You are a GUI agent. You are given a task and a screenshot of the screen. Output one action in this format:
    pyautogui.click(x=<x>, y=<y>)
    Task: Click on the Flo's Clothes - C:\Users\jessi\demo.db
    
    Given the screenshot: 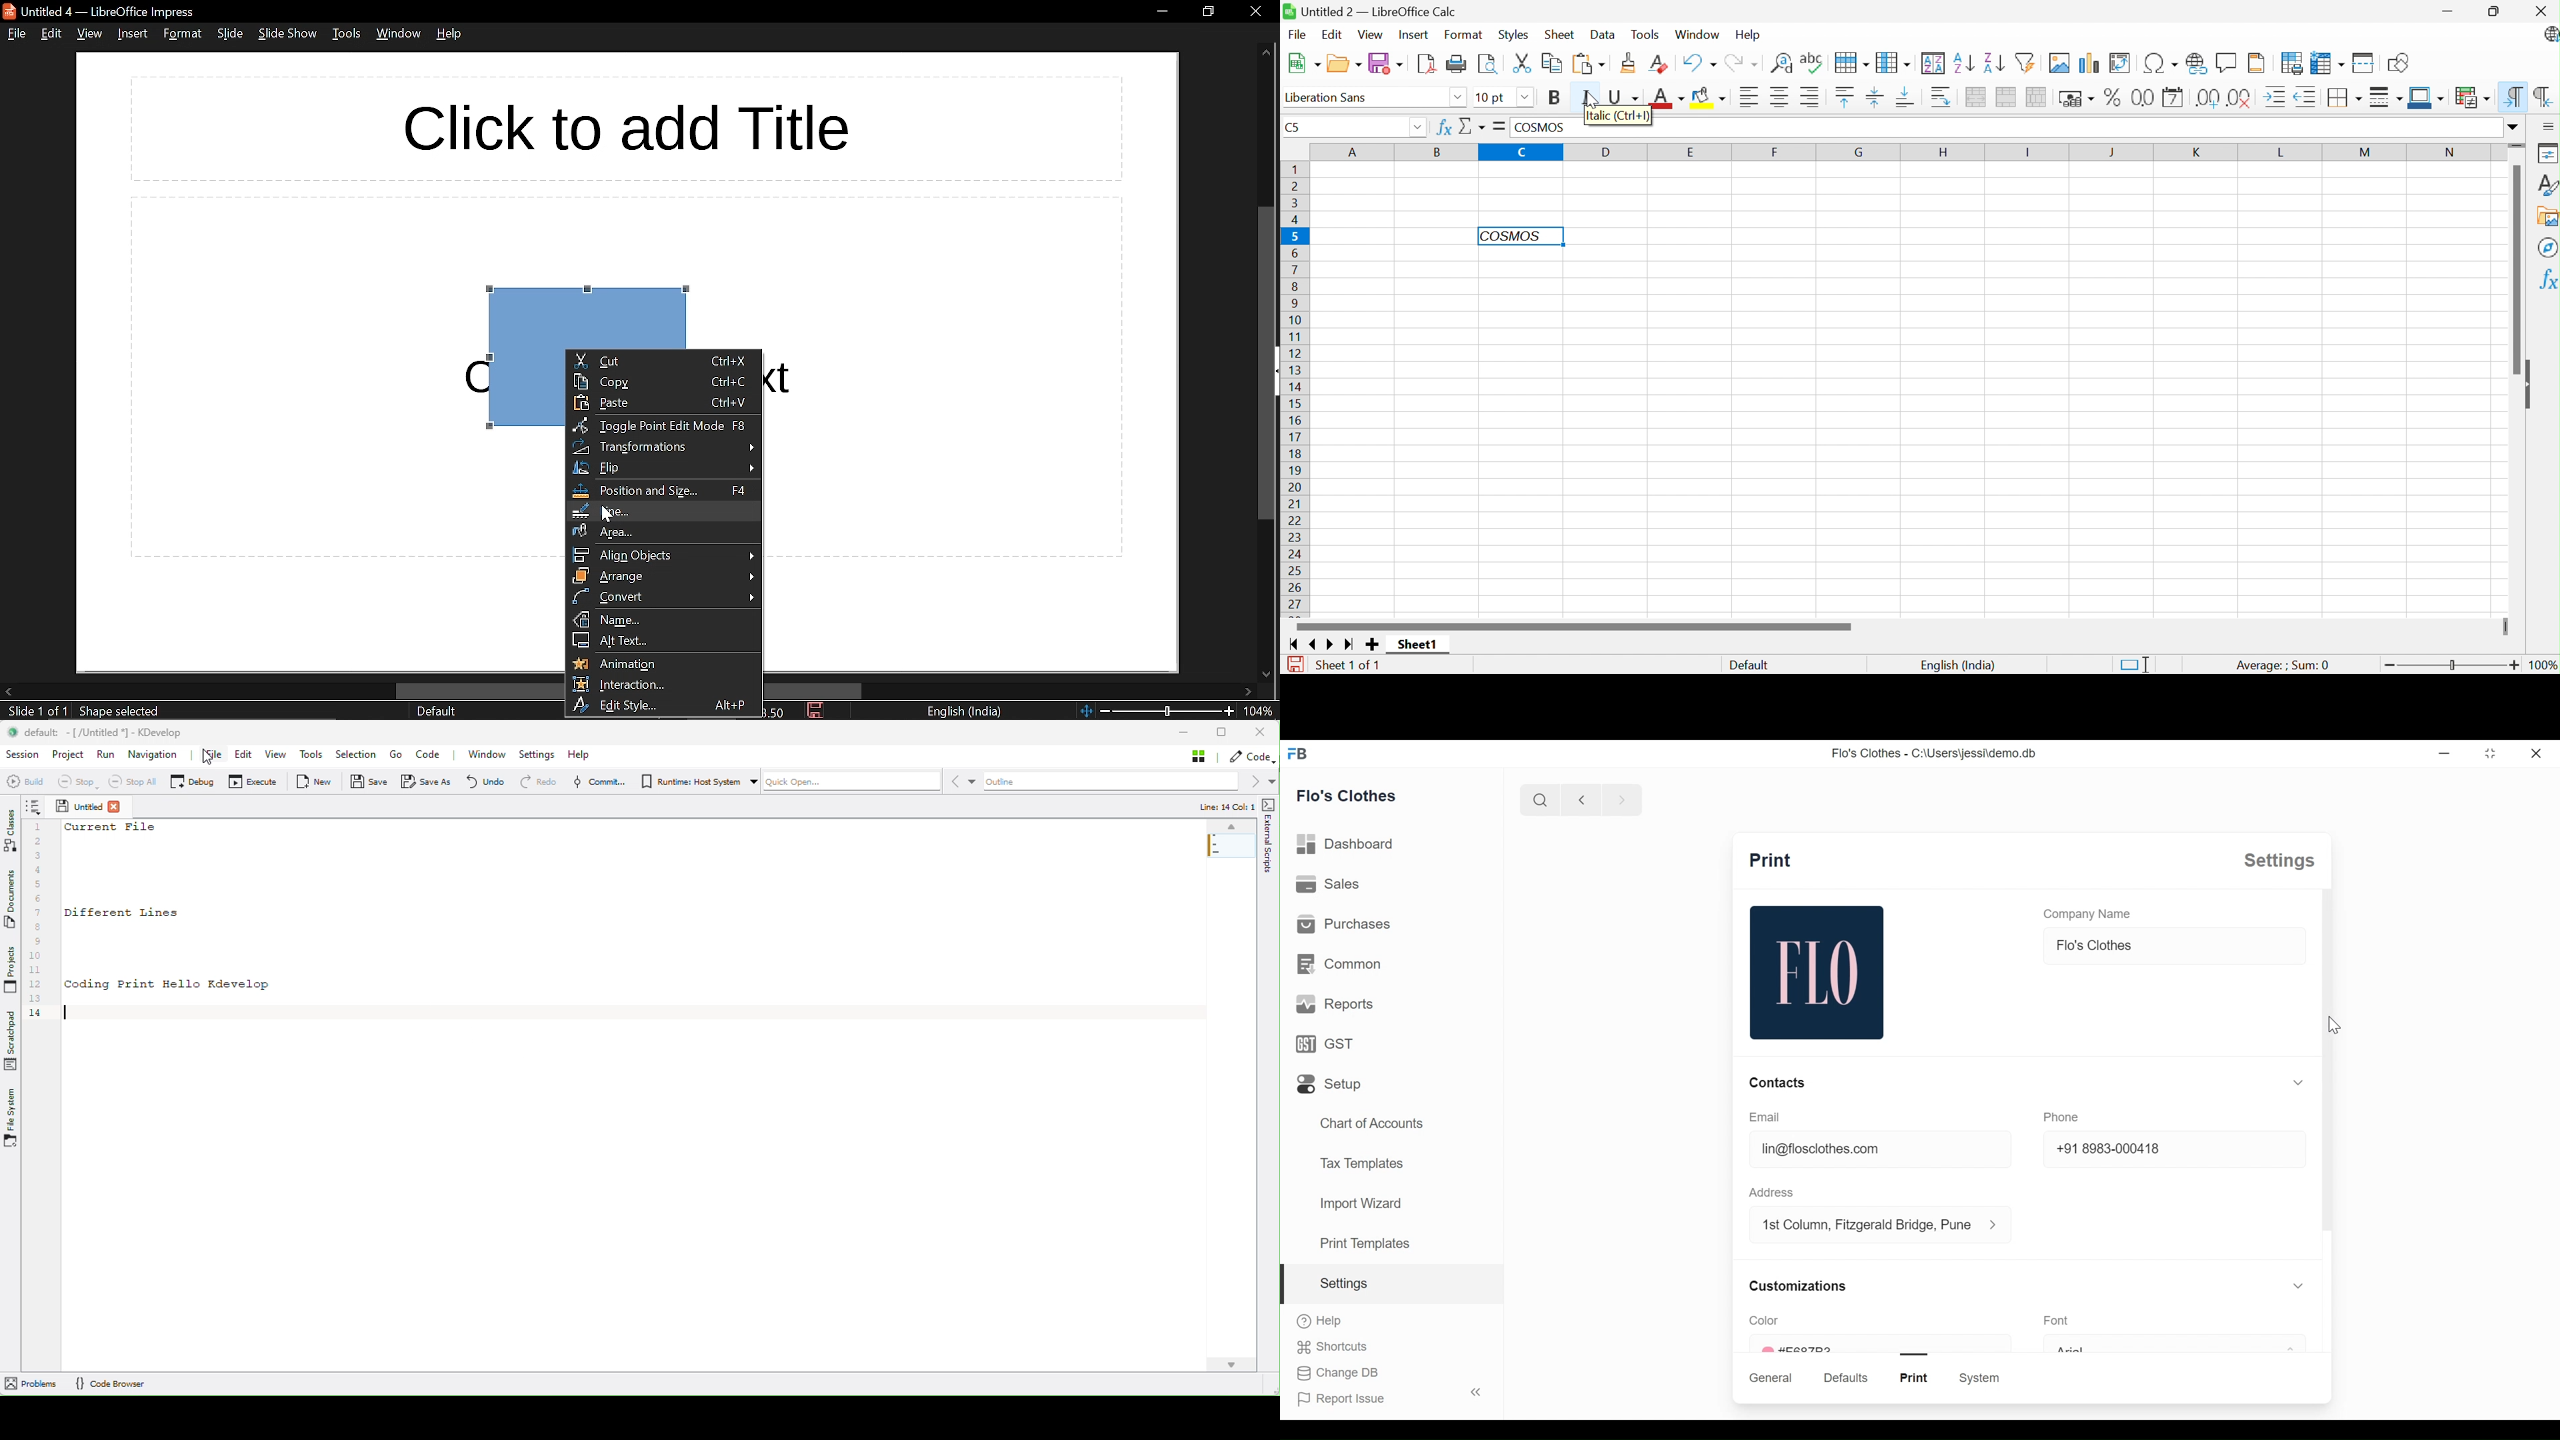 What is the action you would take?
    pyautogui.click(x=1935, y=753)
    